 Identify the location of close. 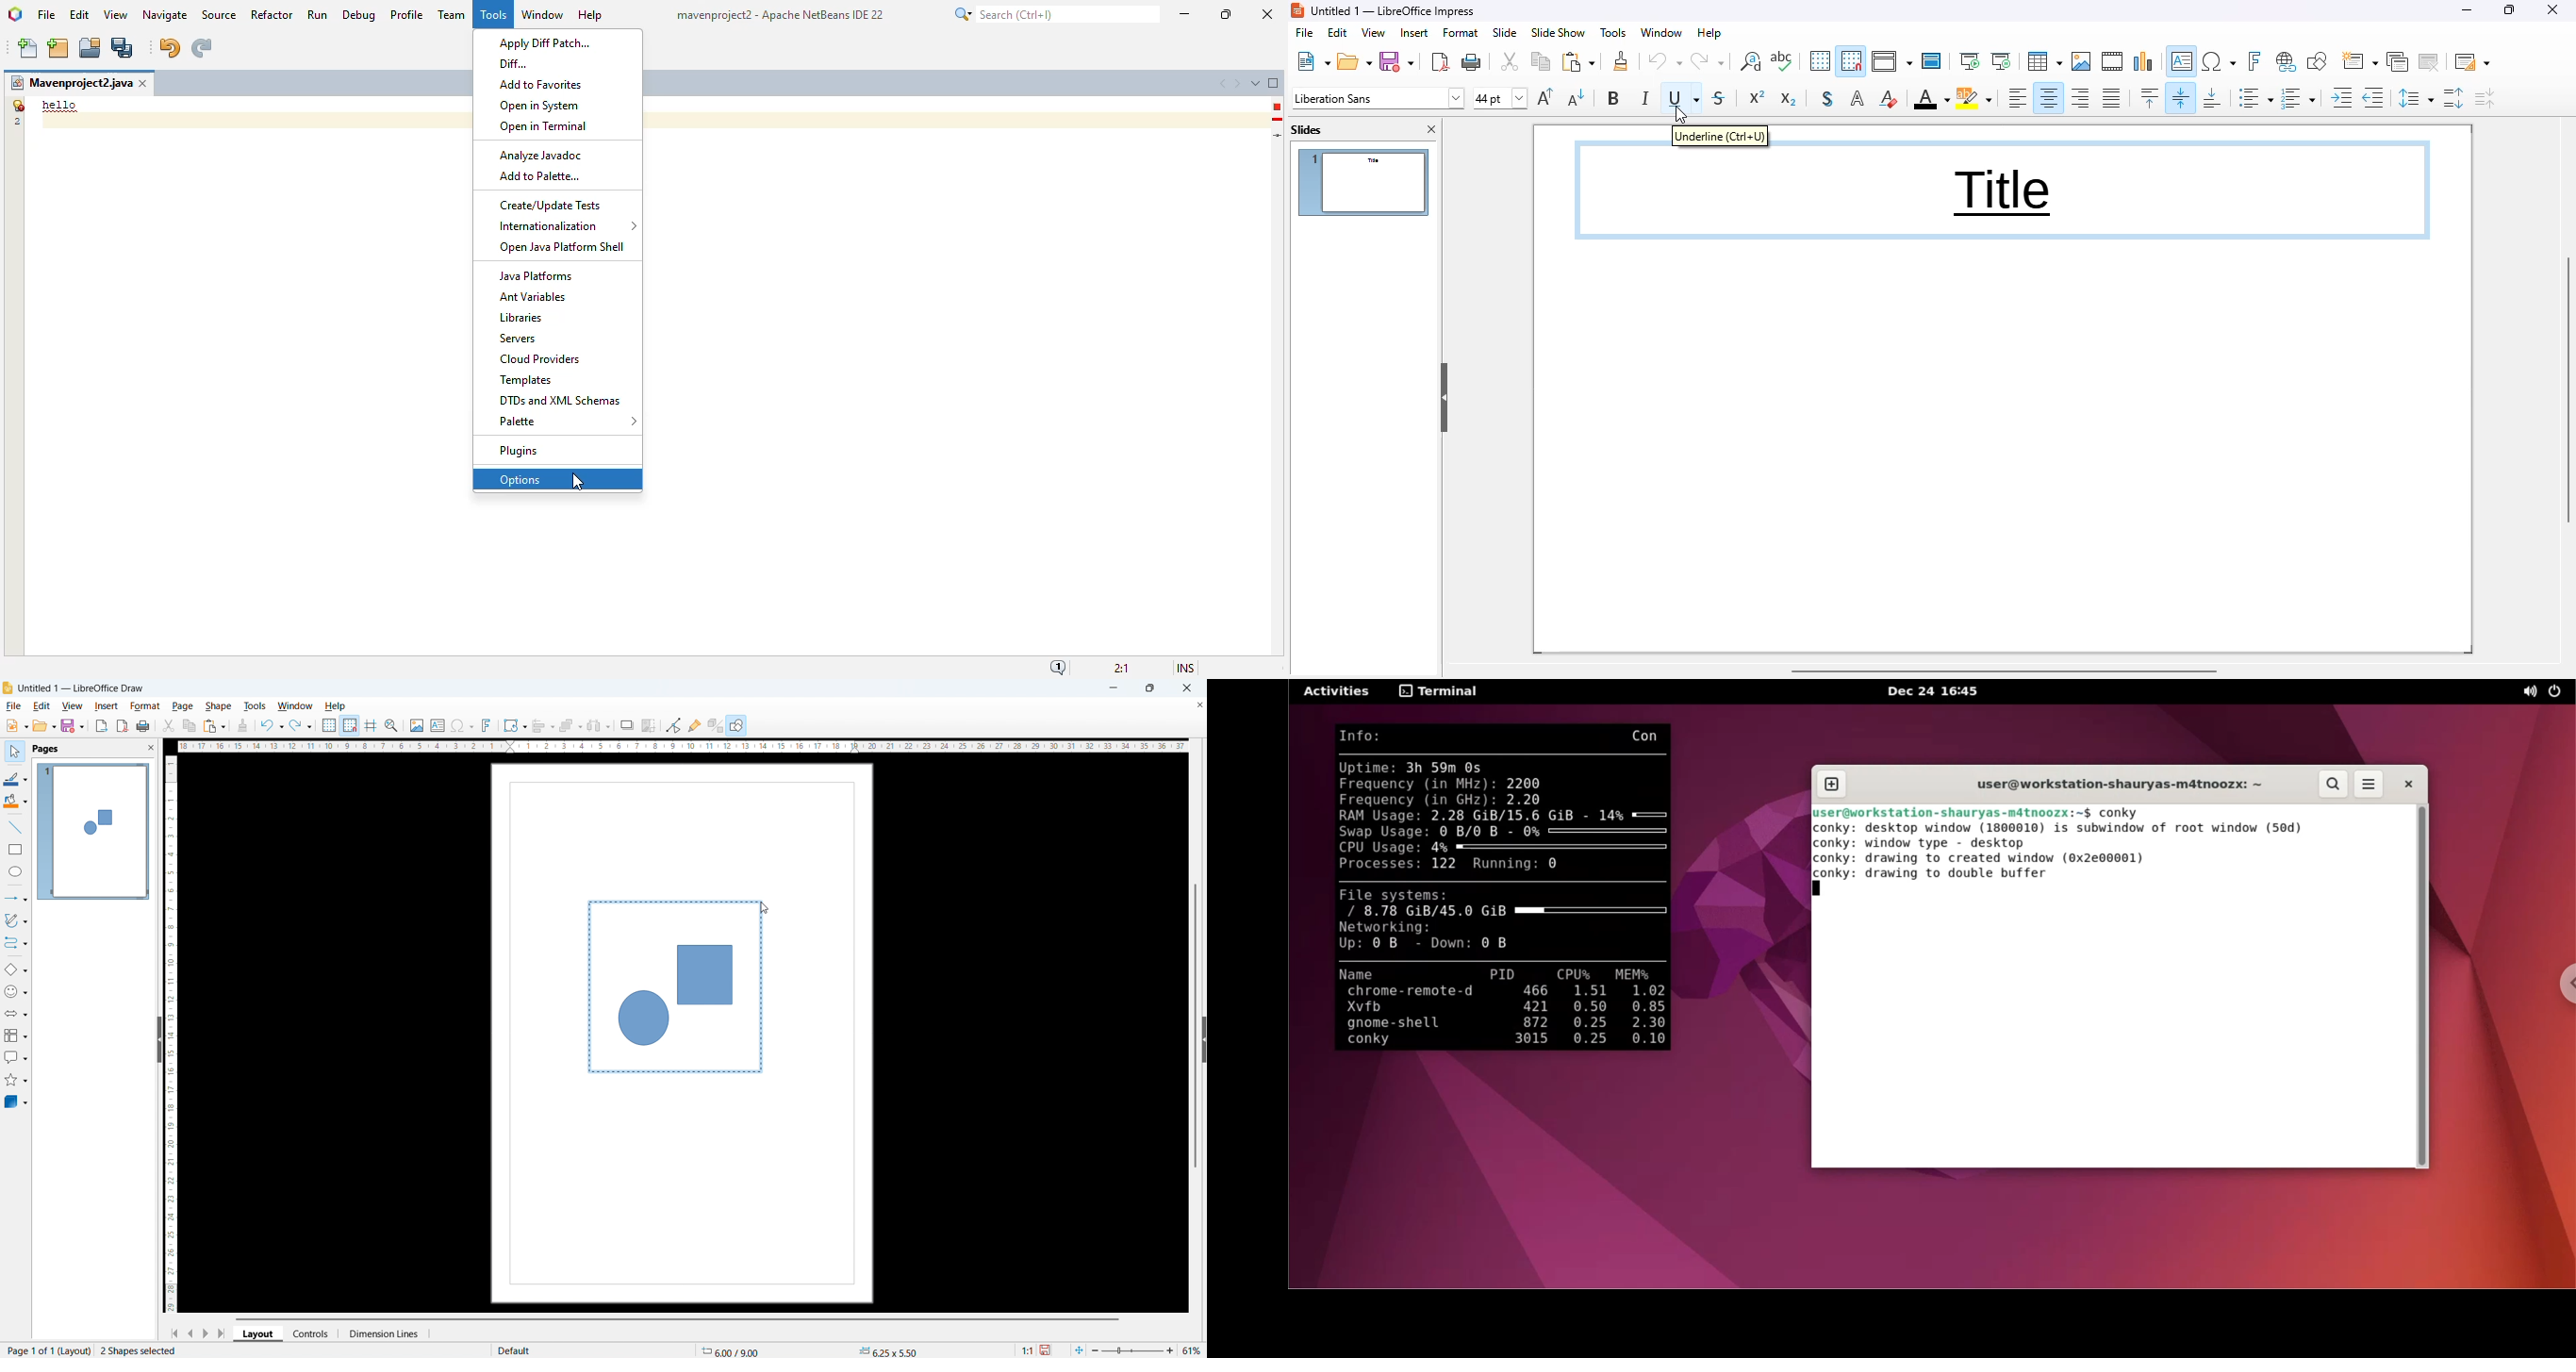
(2552, 9).